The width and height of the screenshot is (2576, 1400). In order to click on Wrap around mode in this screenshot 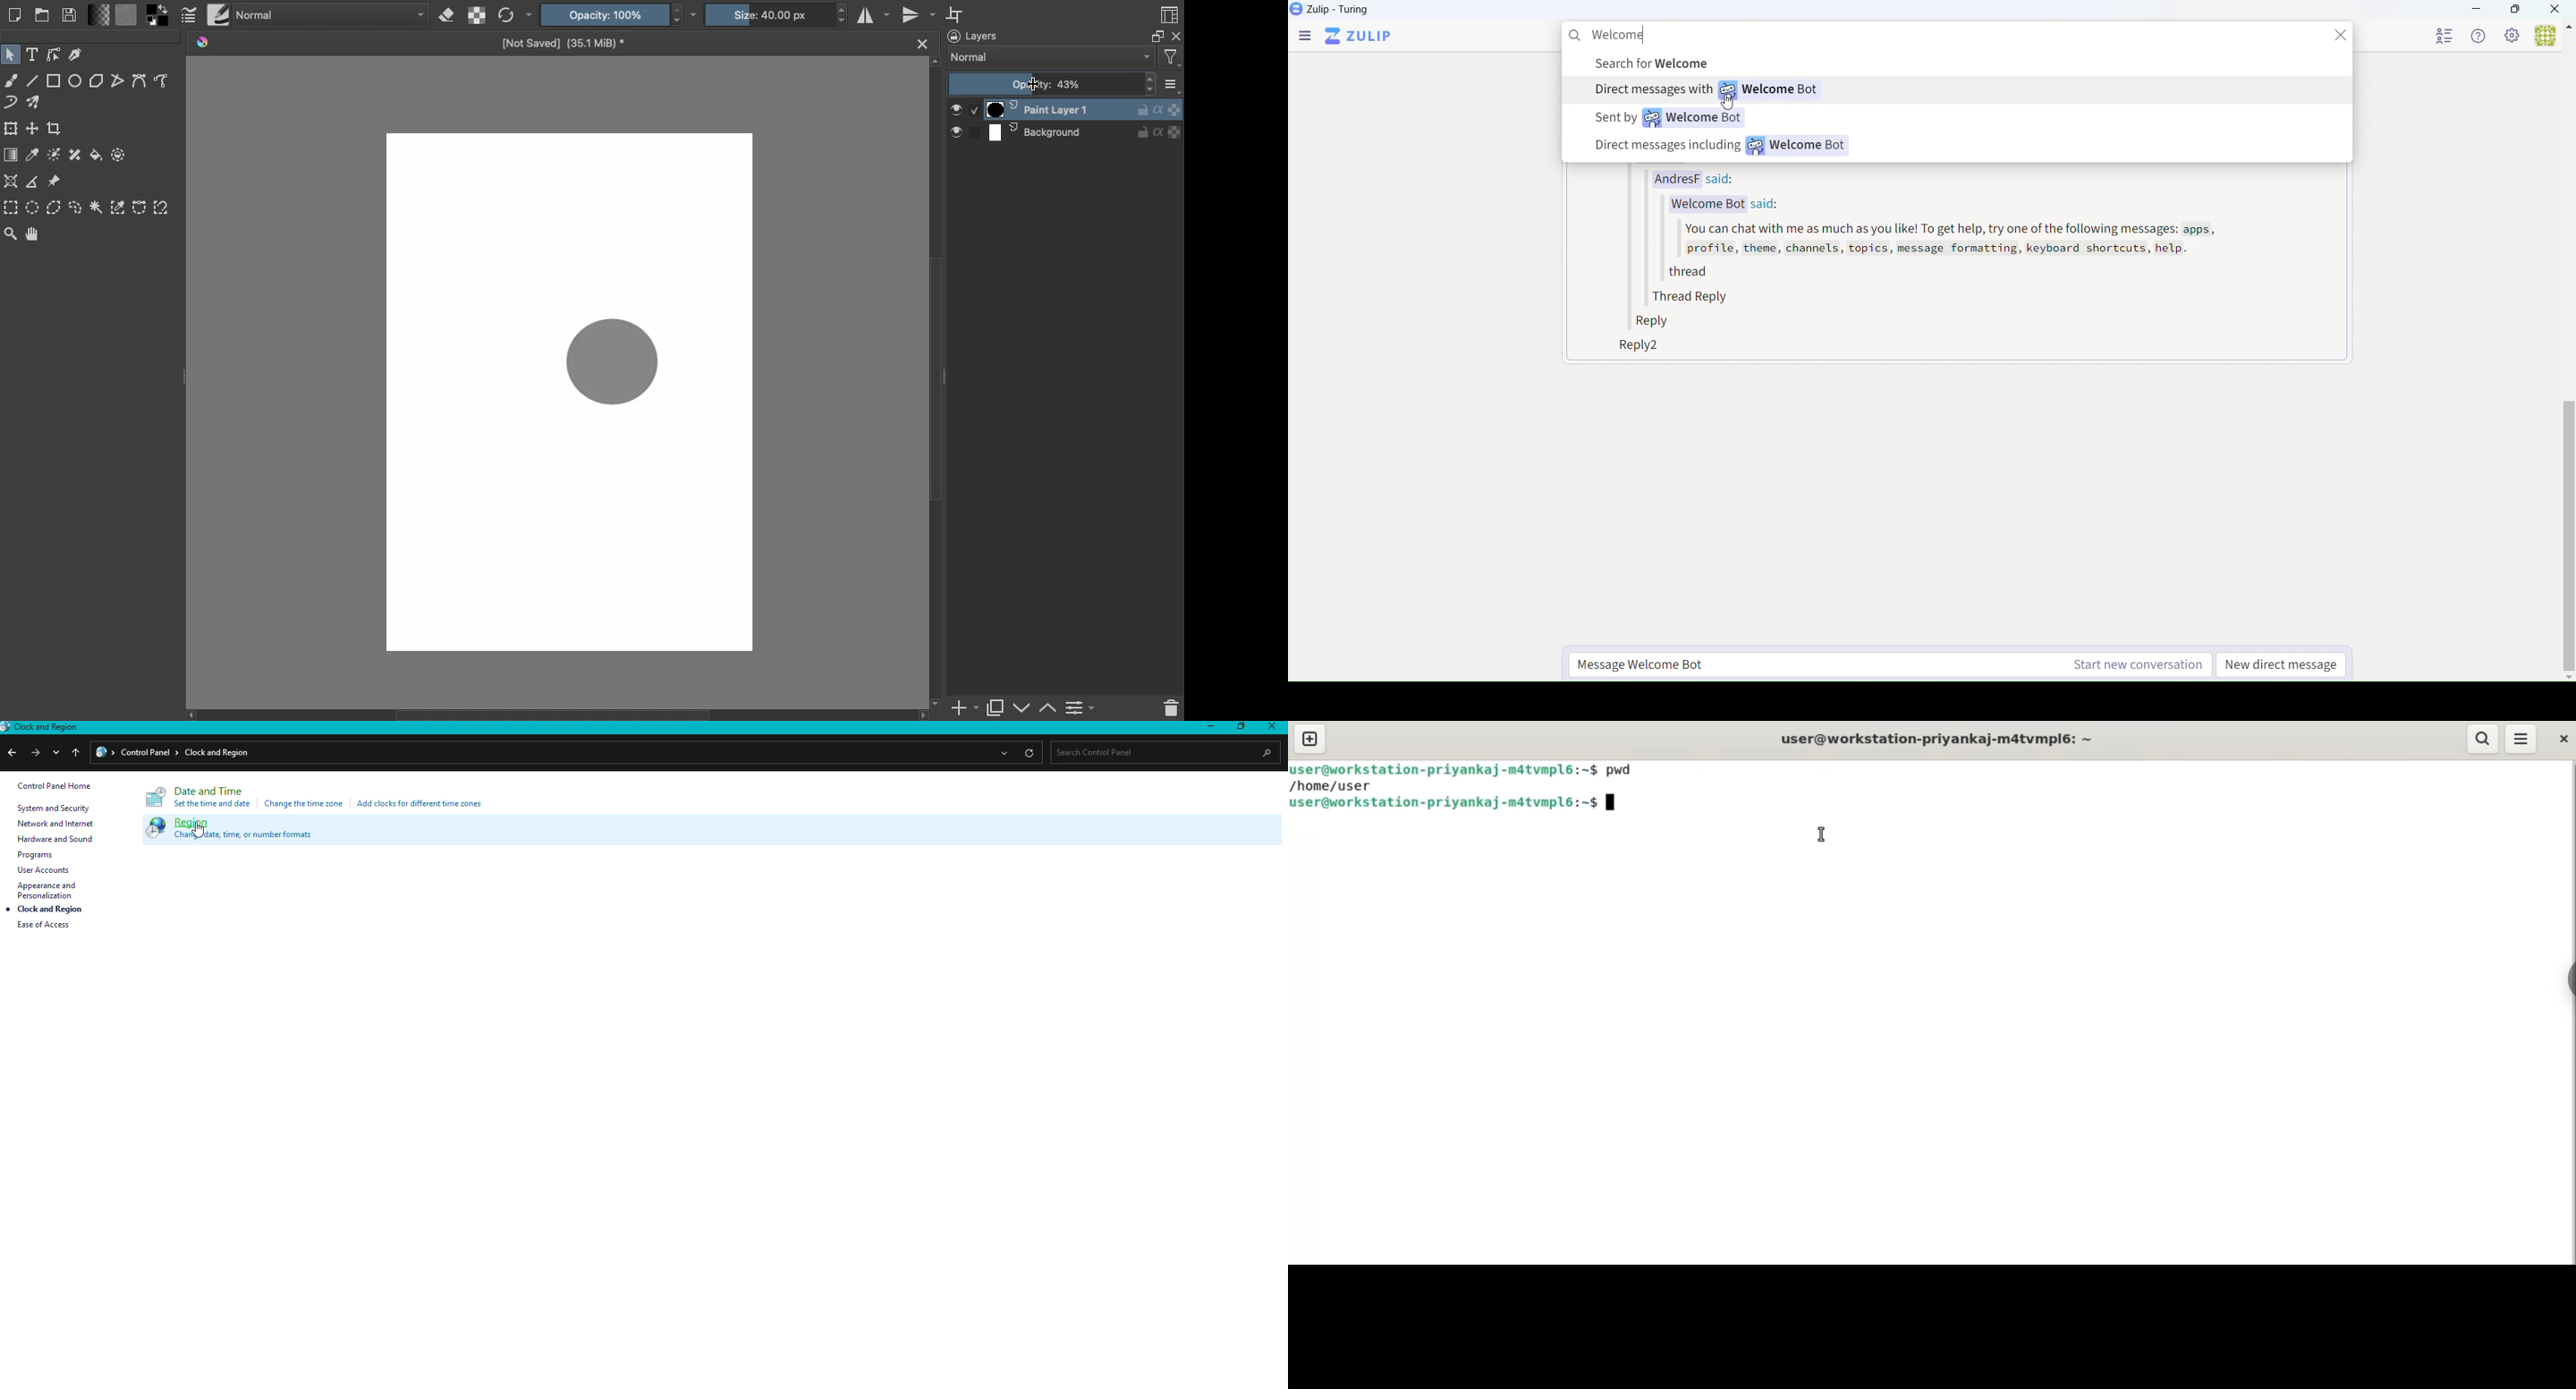, I will do `click(955, 15)`.